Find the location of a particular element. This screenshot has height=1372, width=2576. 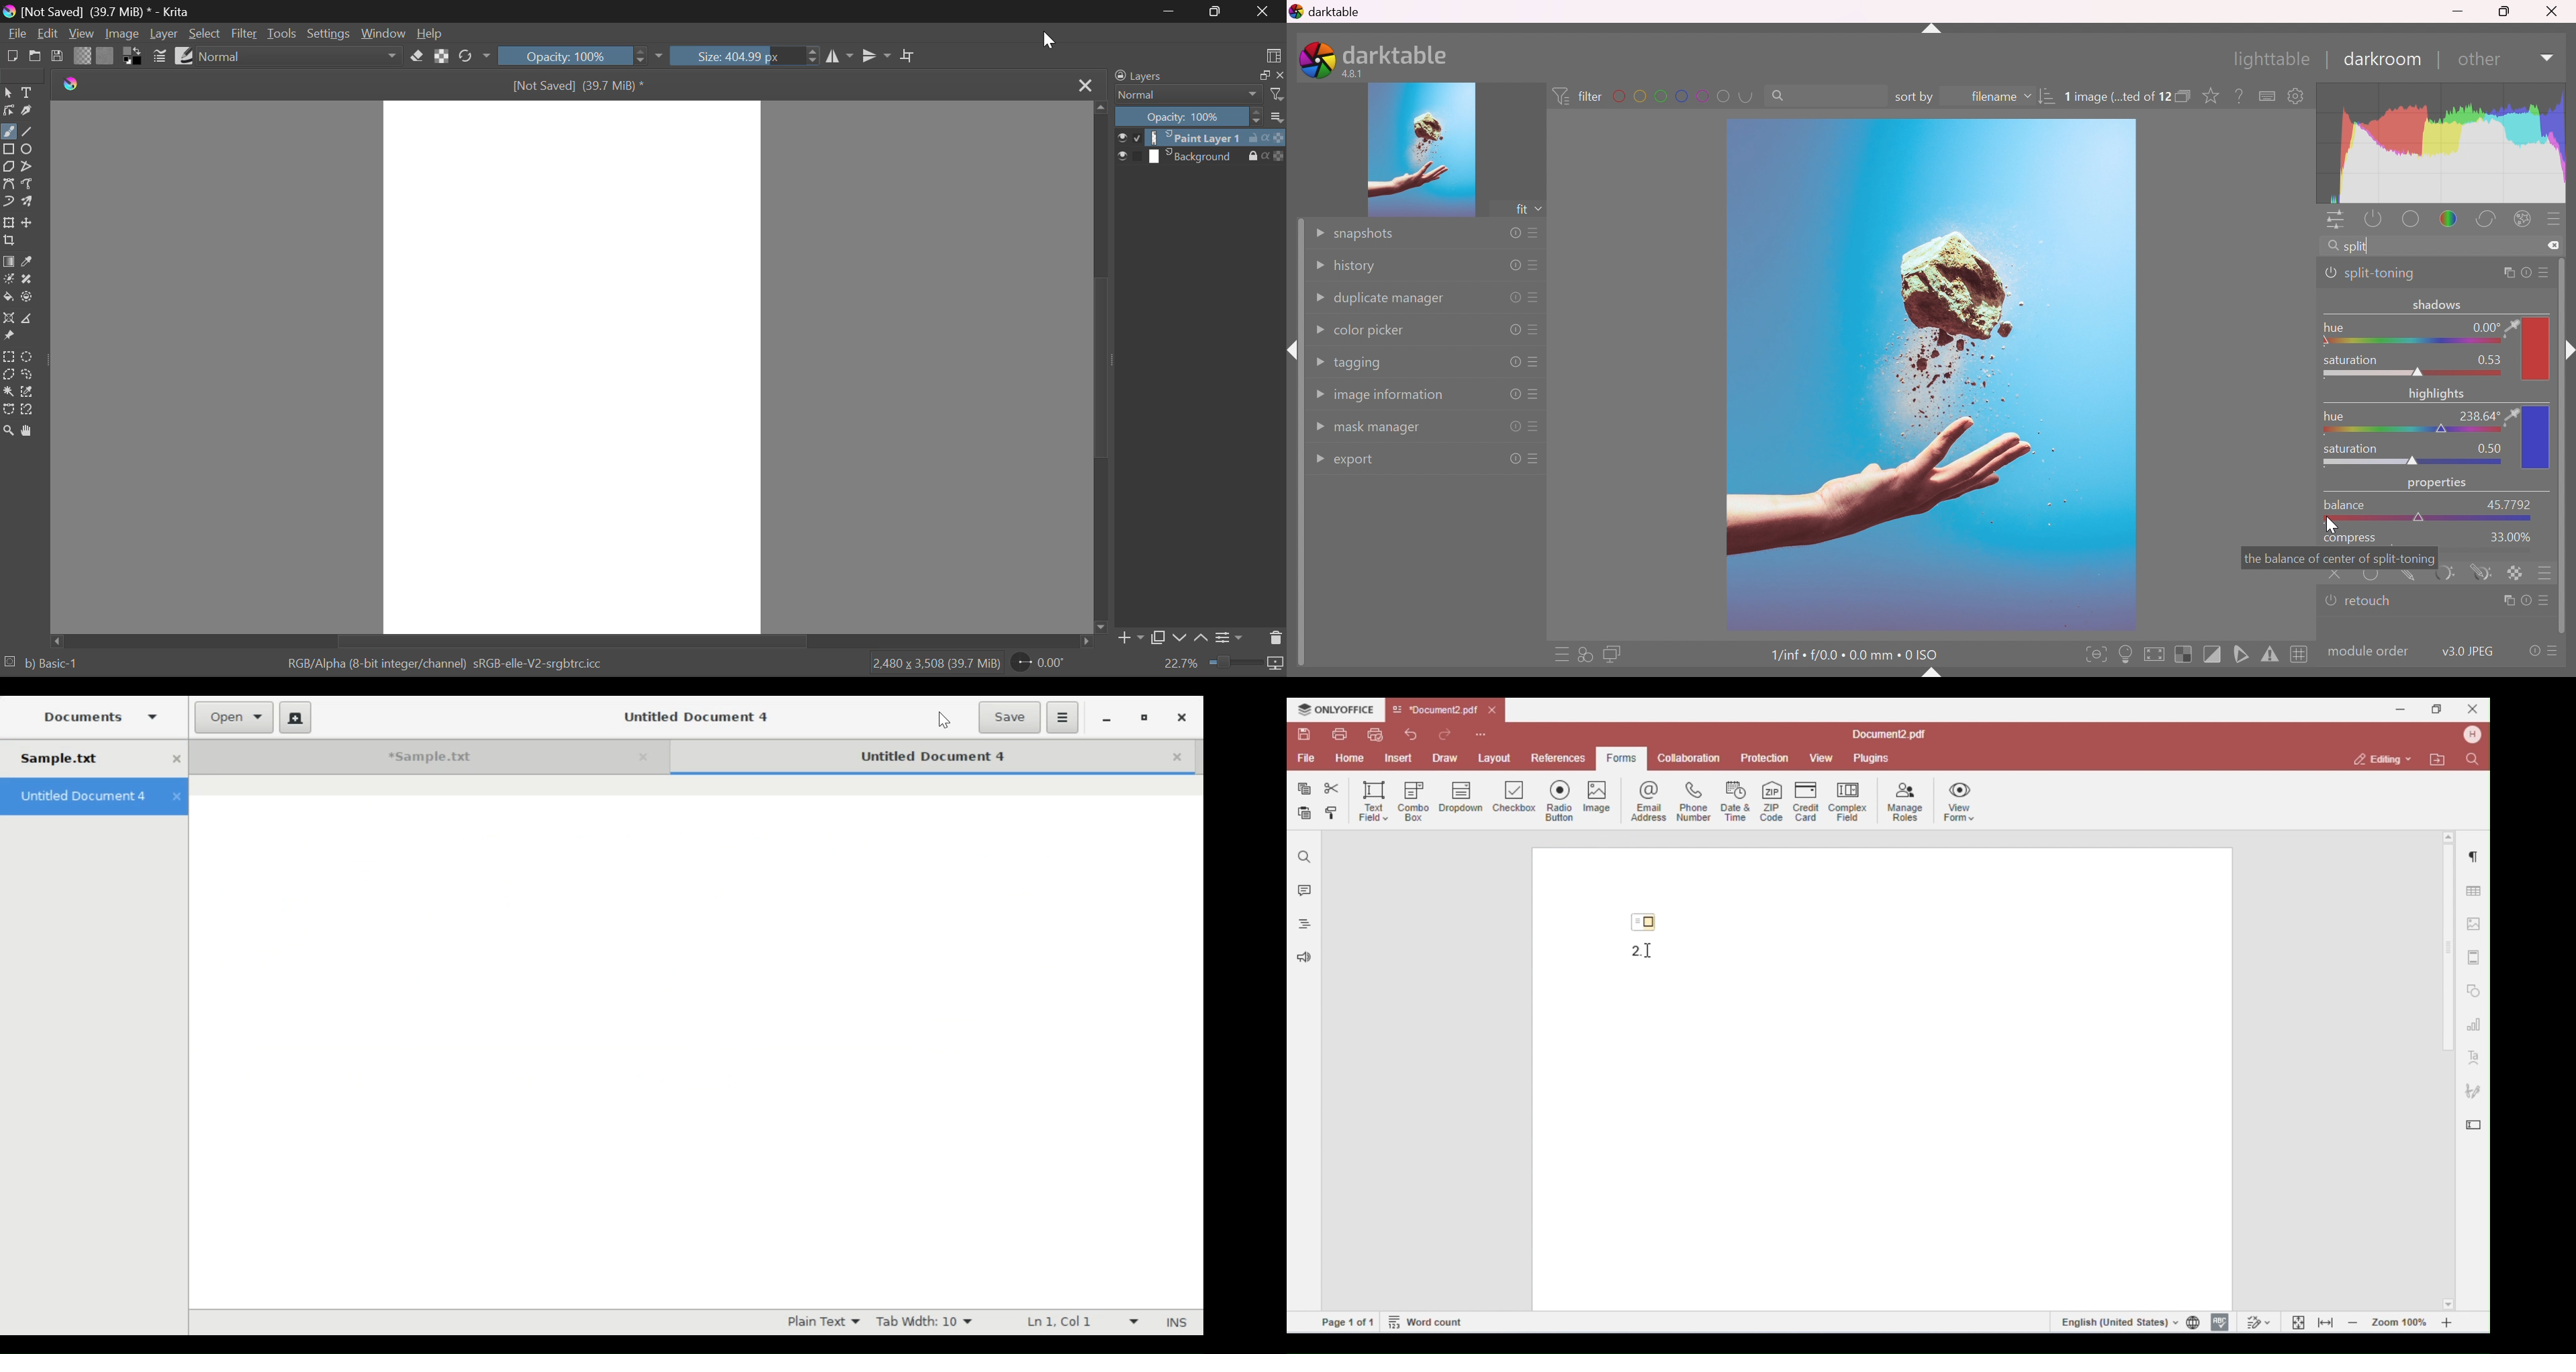

filter by images color label is located at coordinates (1683, 96).